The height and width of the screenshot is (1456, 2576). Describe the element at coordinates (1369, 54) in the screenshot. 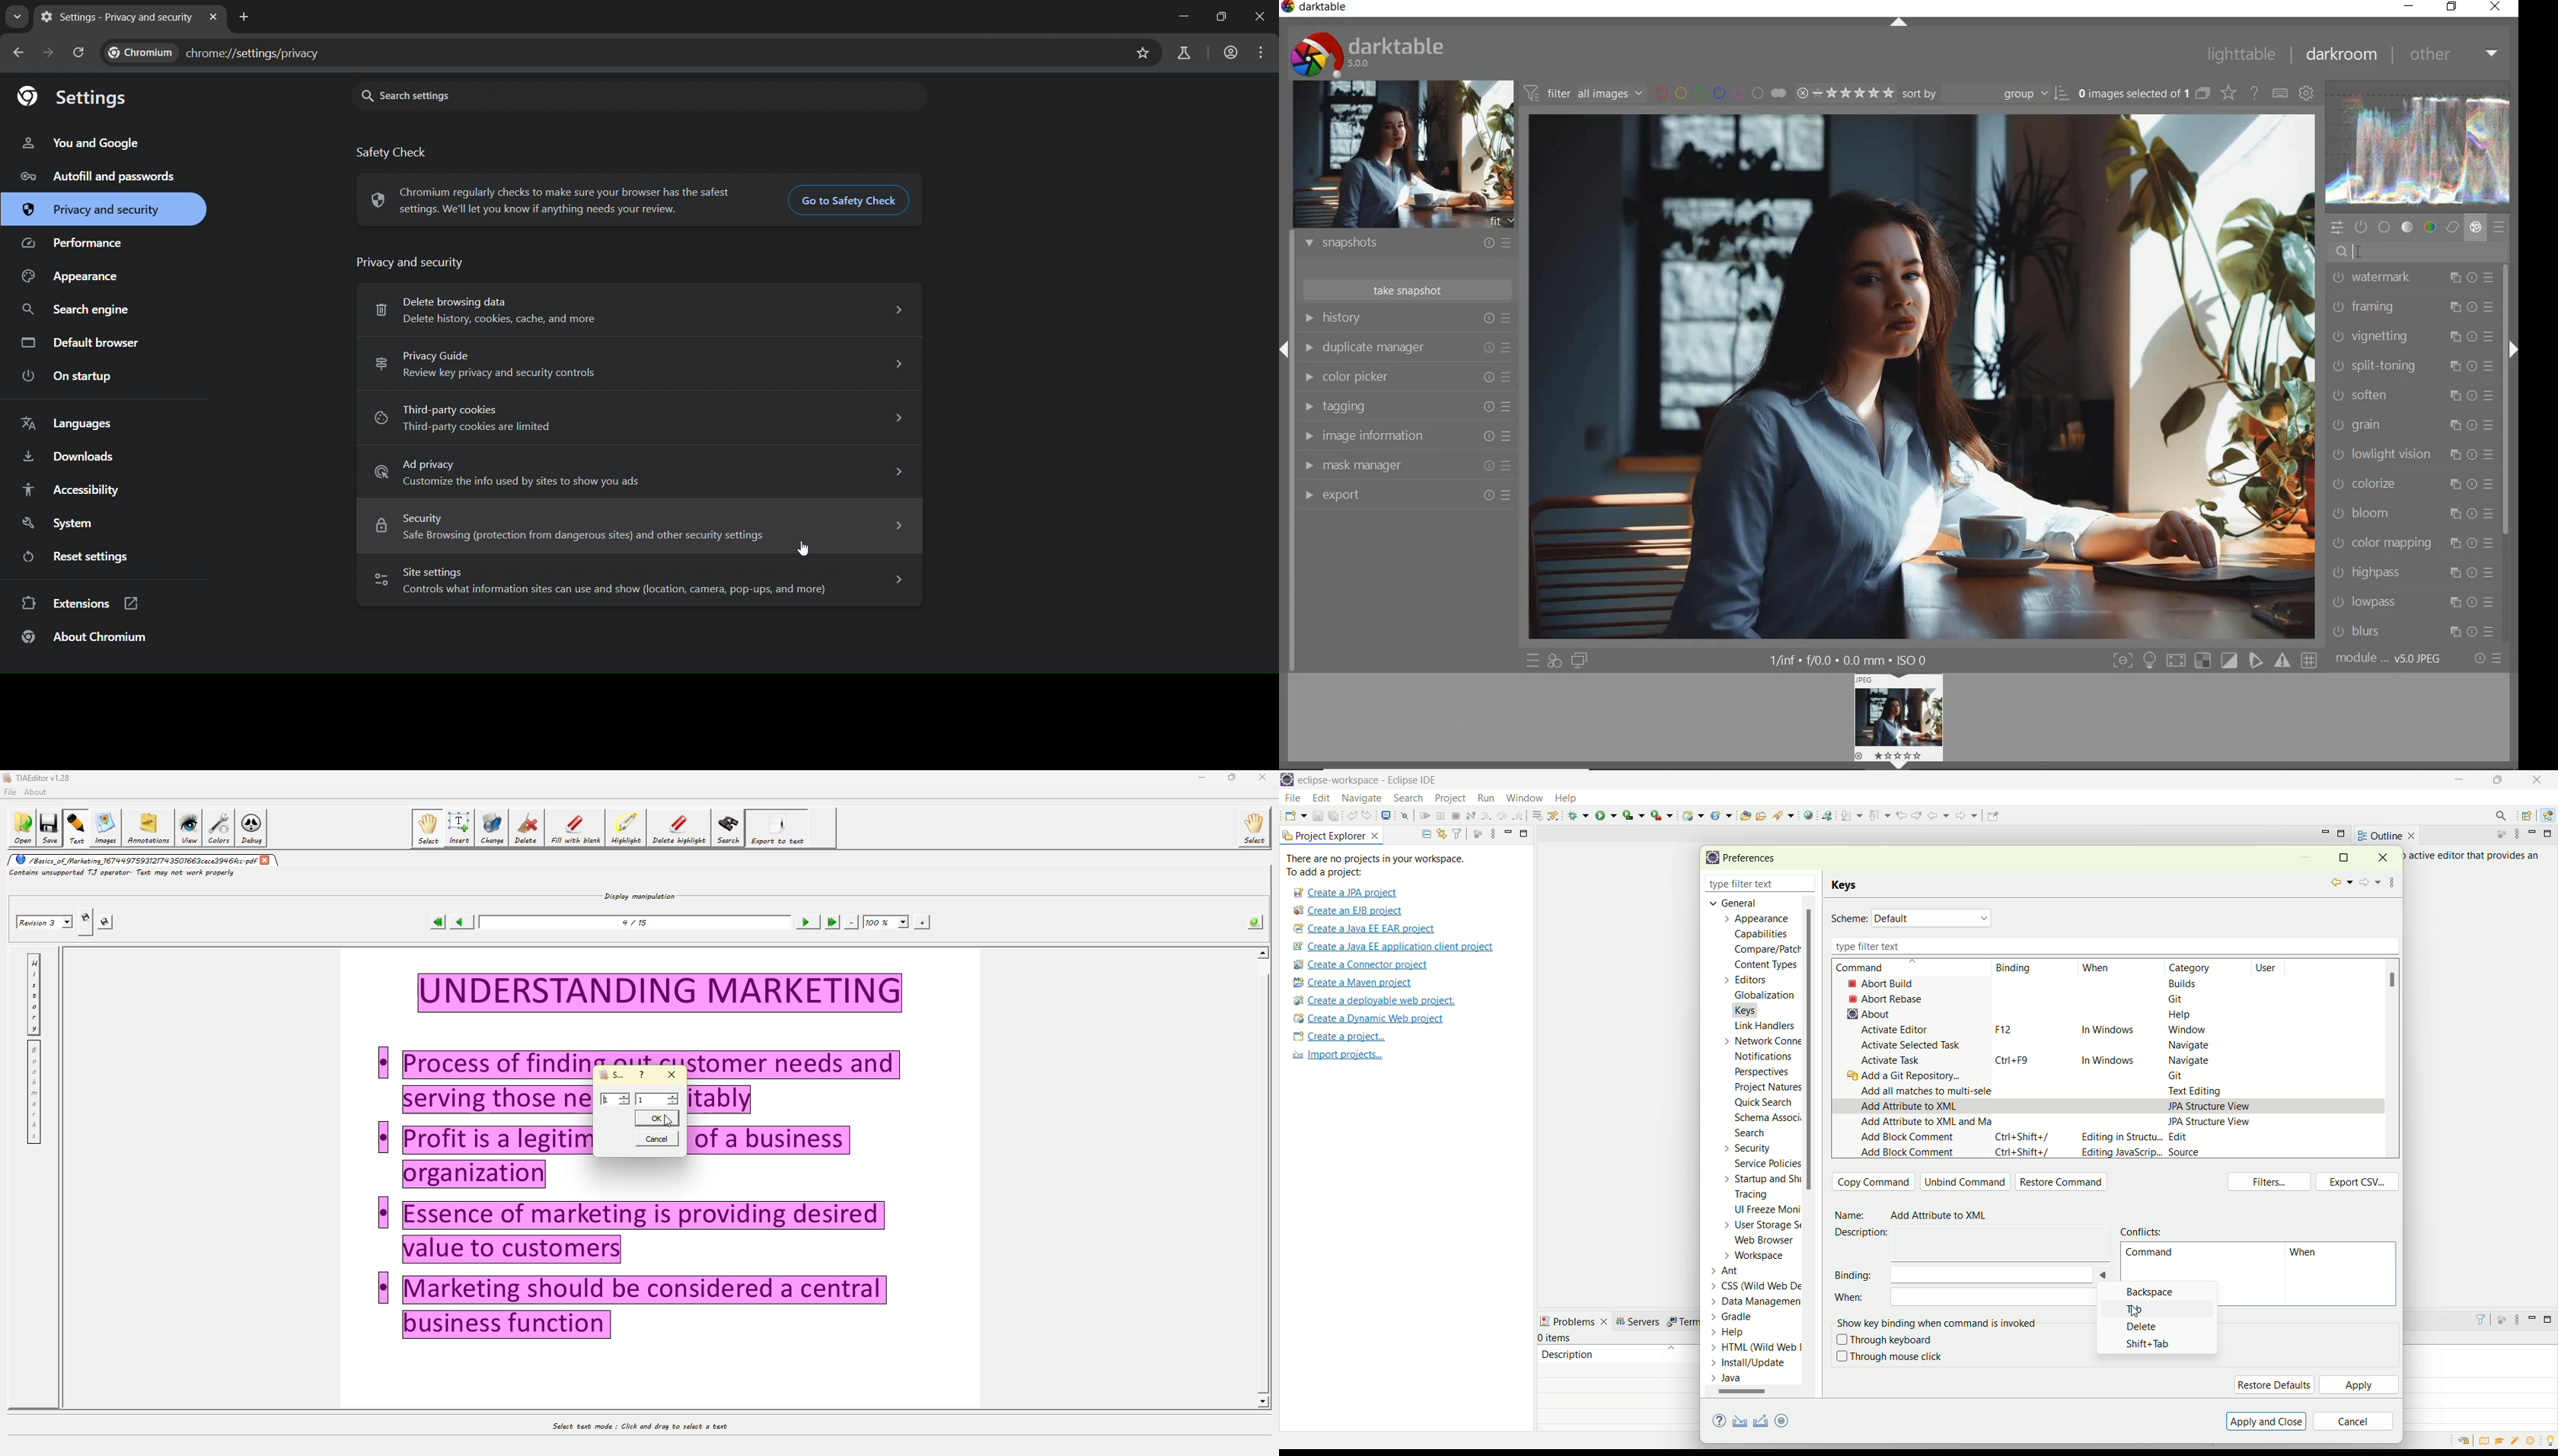

I see `system logo` at that location.